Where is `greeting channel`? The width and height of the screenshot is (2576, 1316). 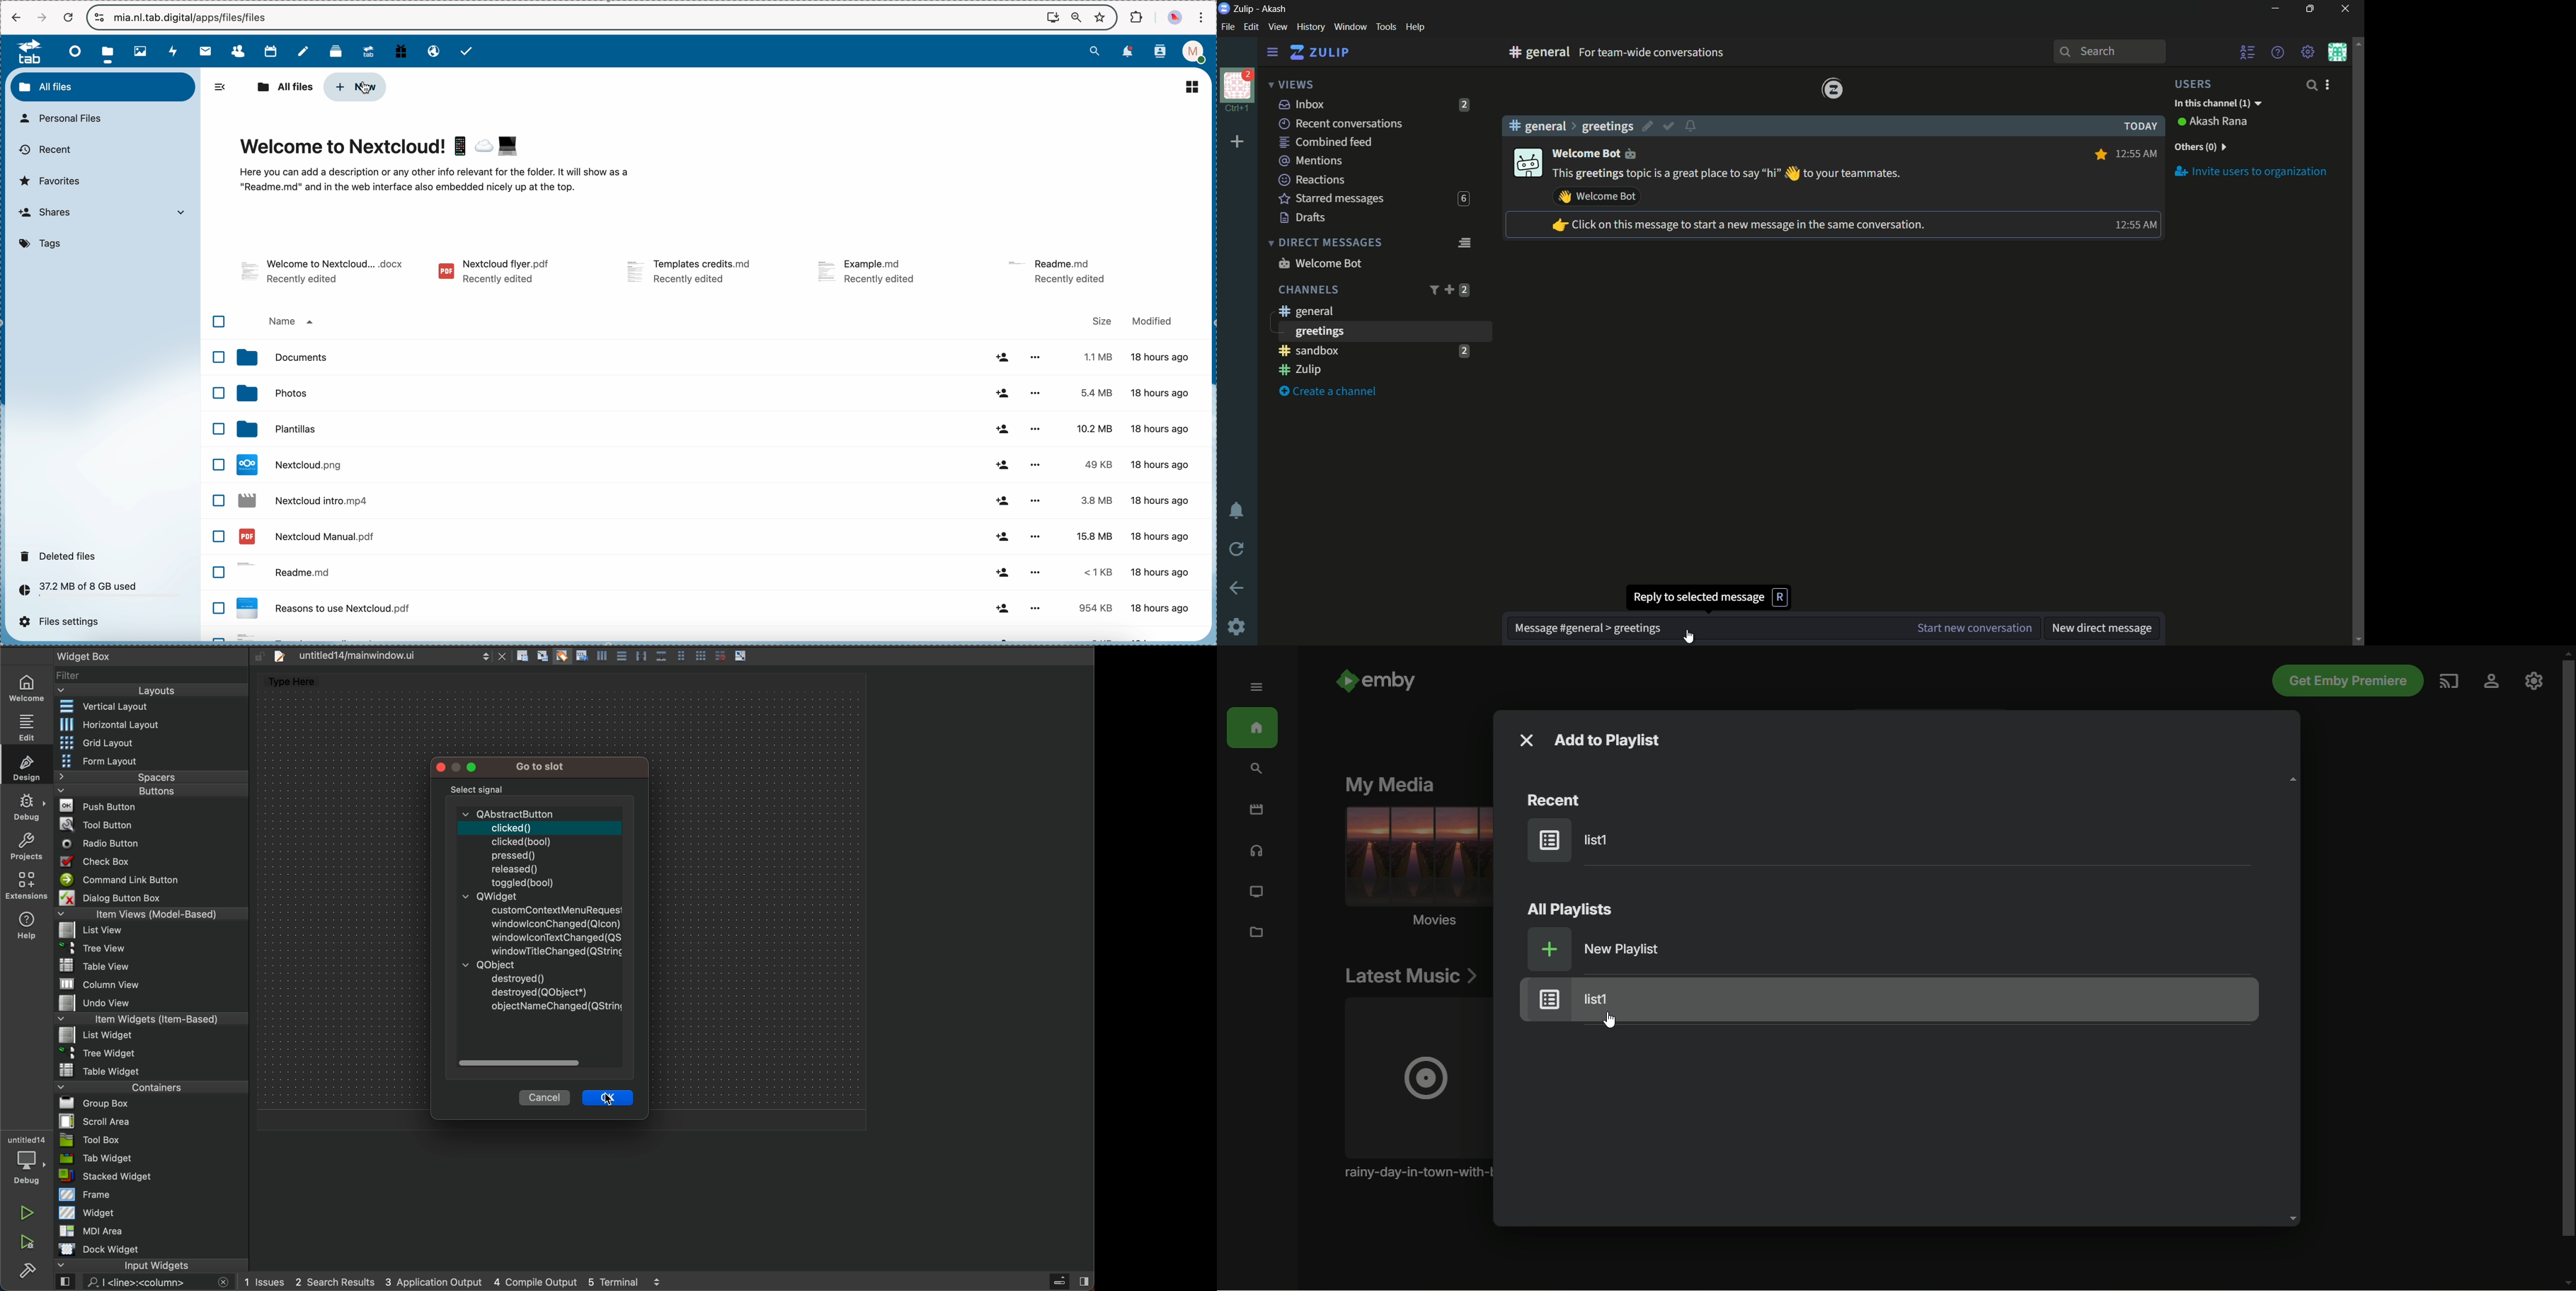
greeting channel is located at coordinates (1384, 331).